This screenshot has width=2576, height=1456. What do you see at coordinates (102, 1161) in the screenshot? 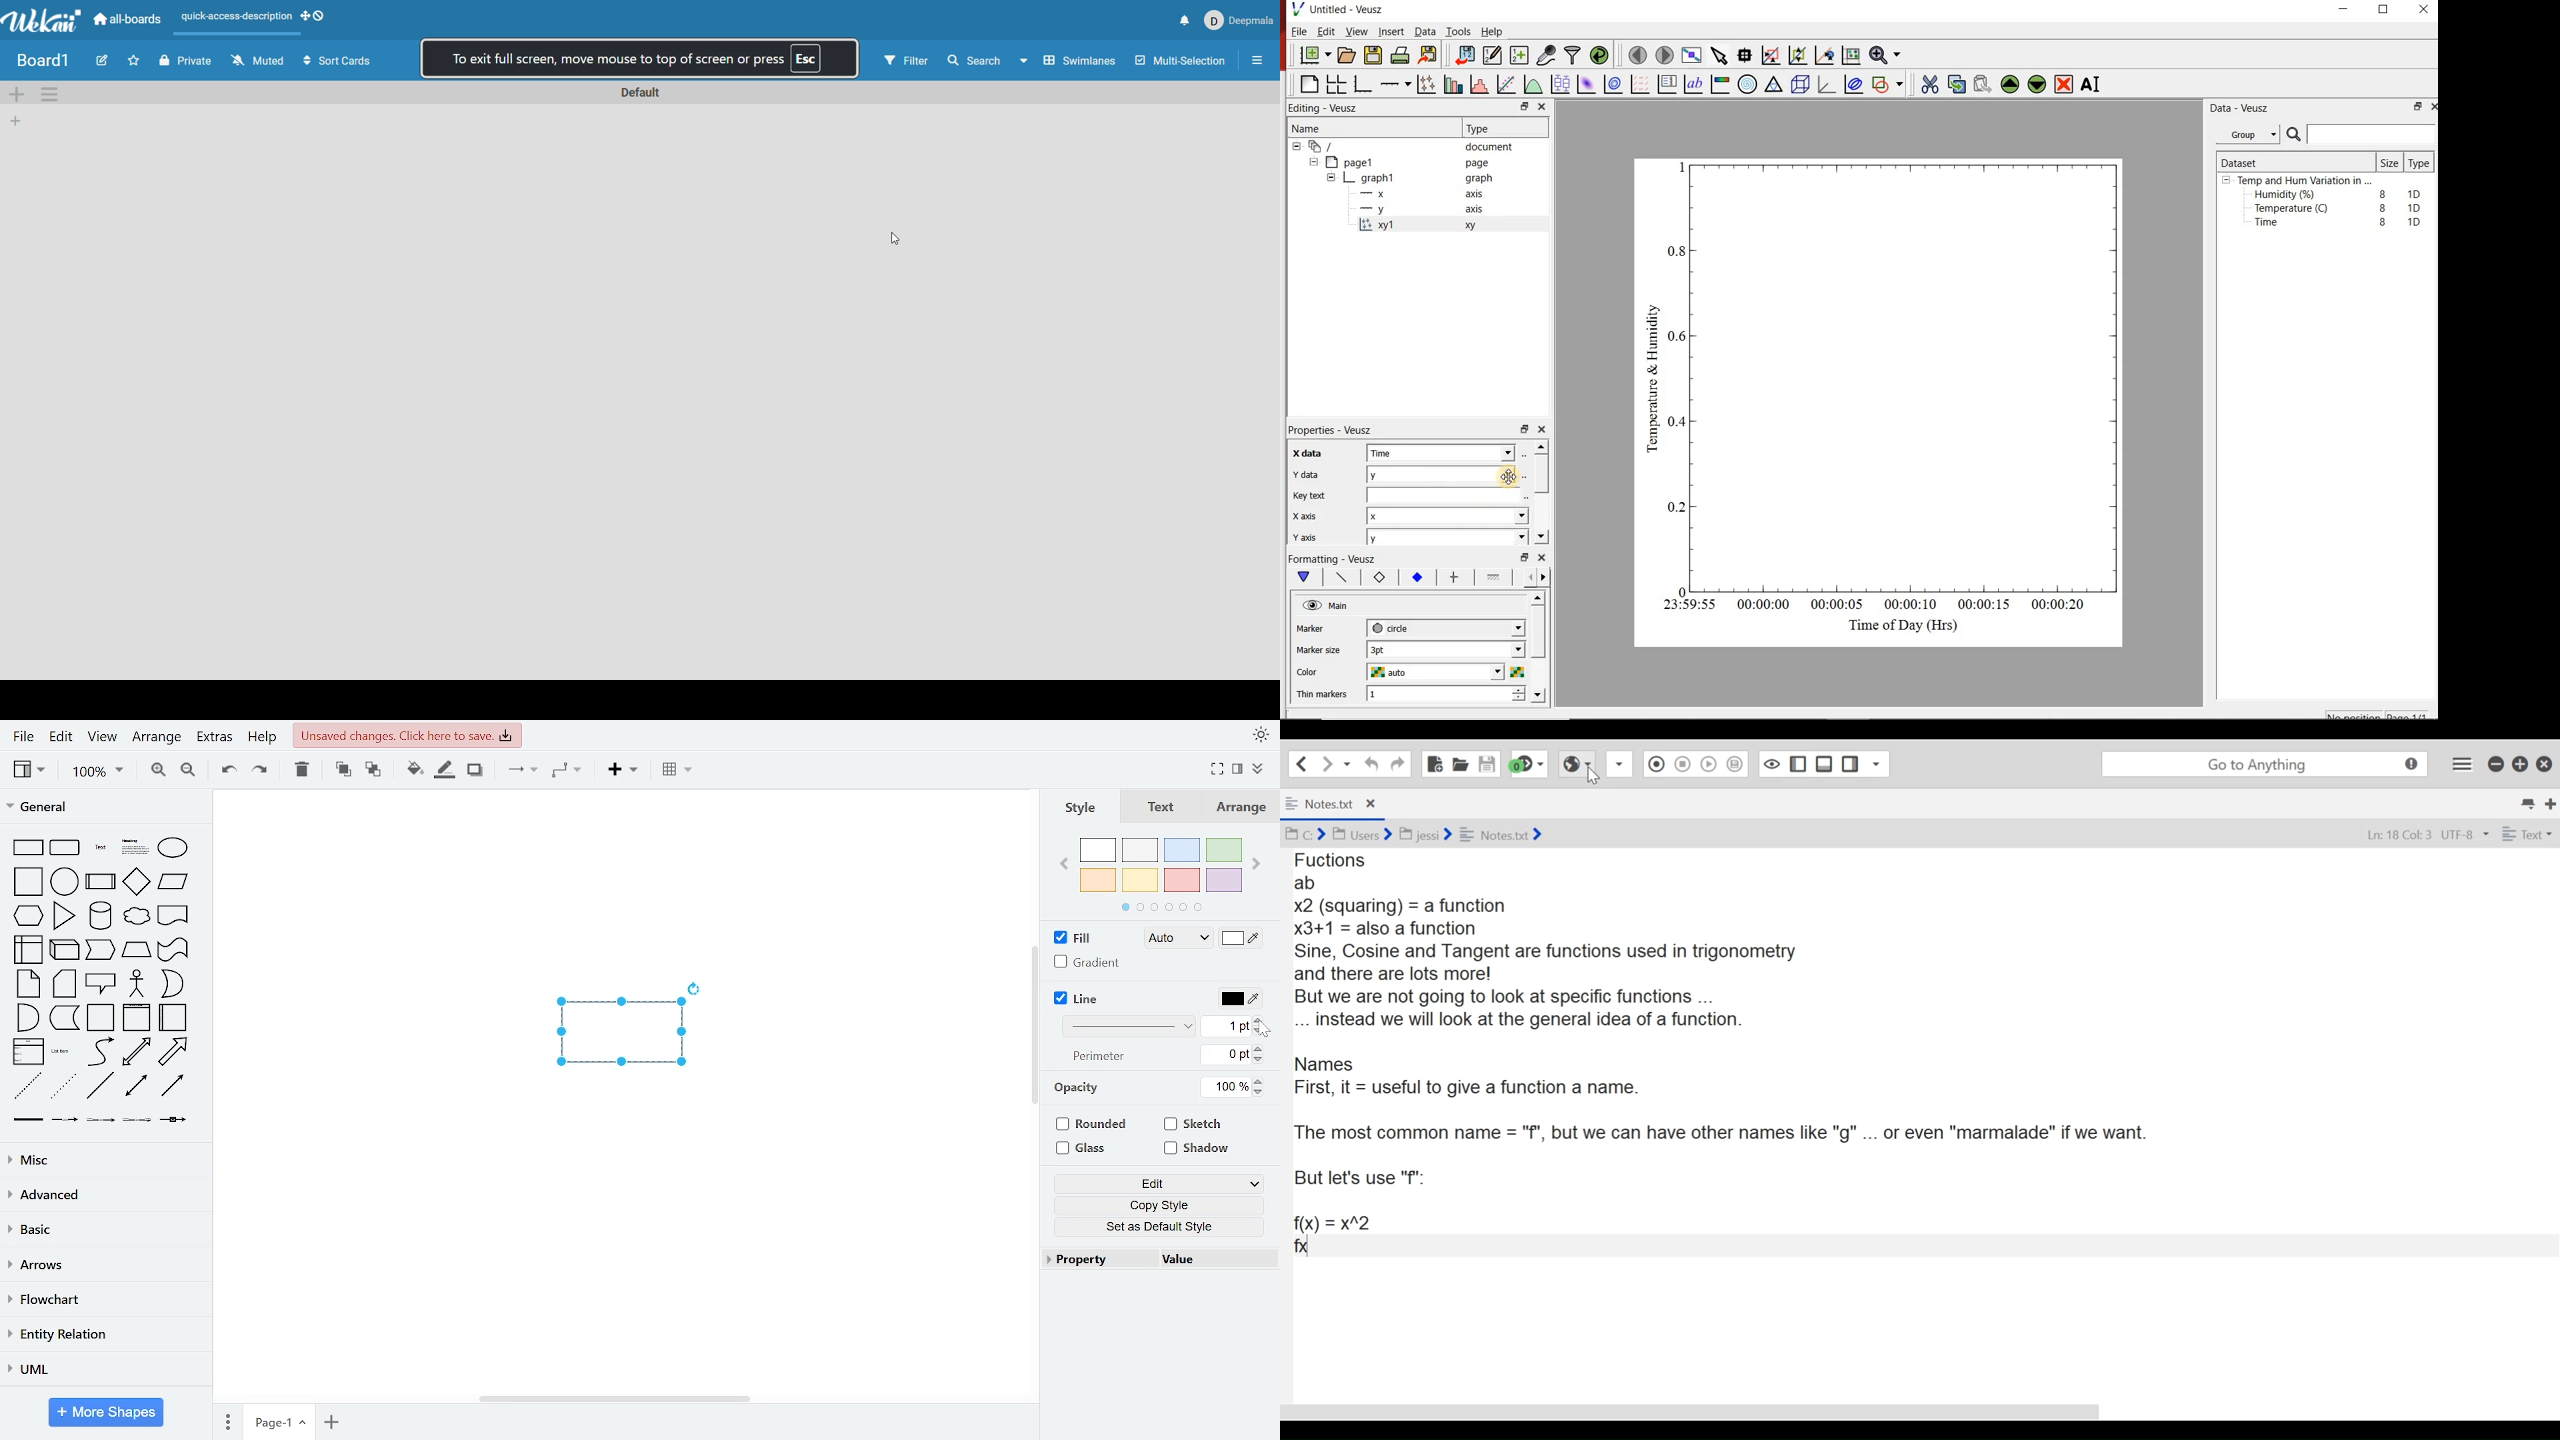
I see `misc` at bounding box center [102, 1161].